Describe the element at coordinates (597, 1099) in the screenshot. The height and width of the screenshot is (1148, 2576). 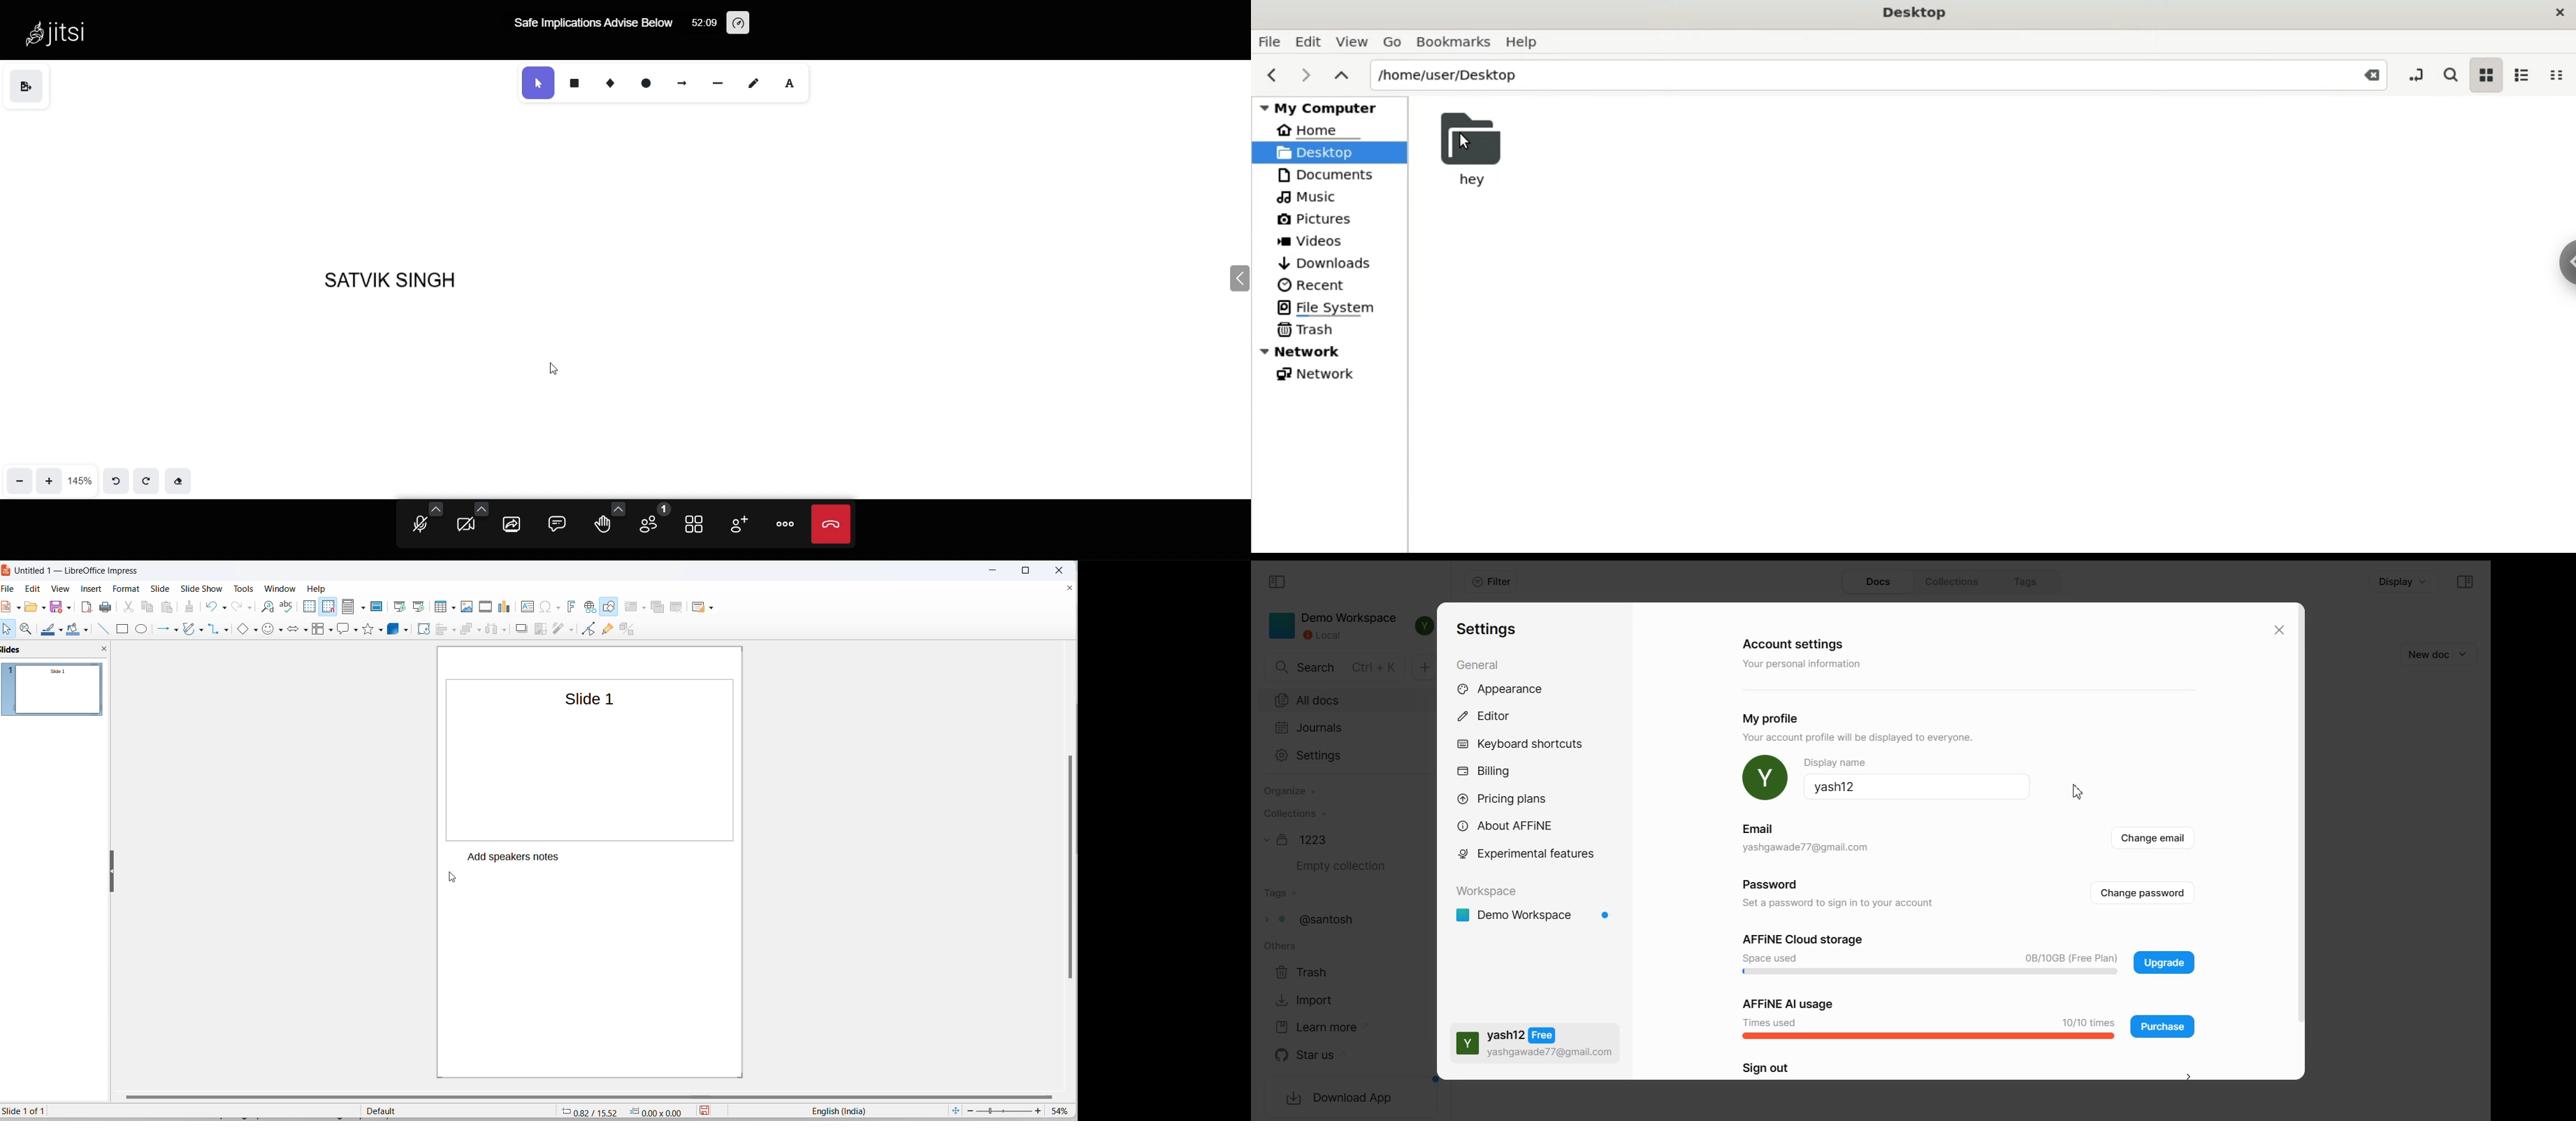
I see `horizontal scrollbar` at that location.